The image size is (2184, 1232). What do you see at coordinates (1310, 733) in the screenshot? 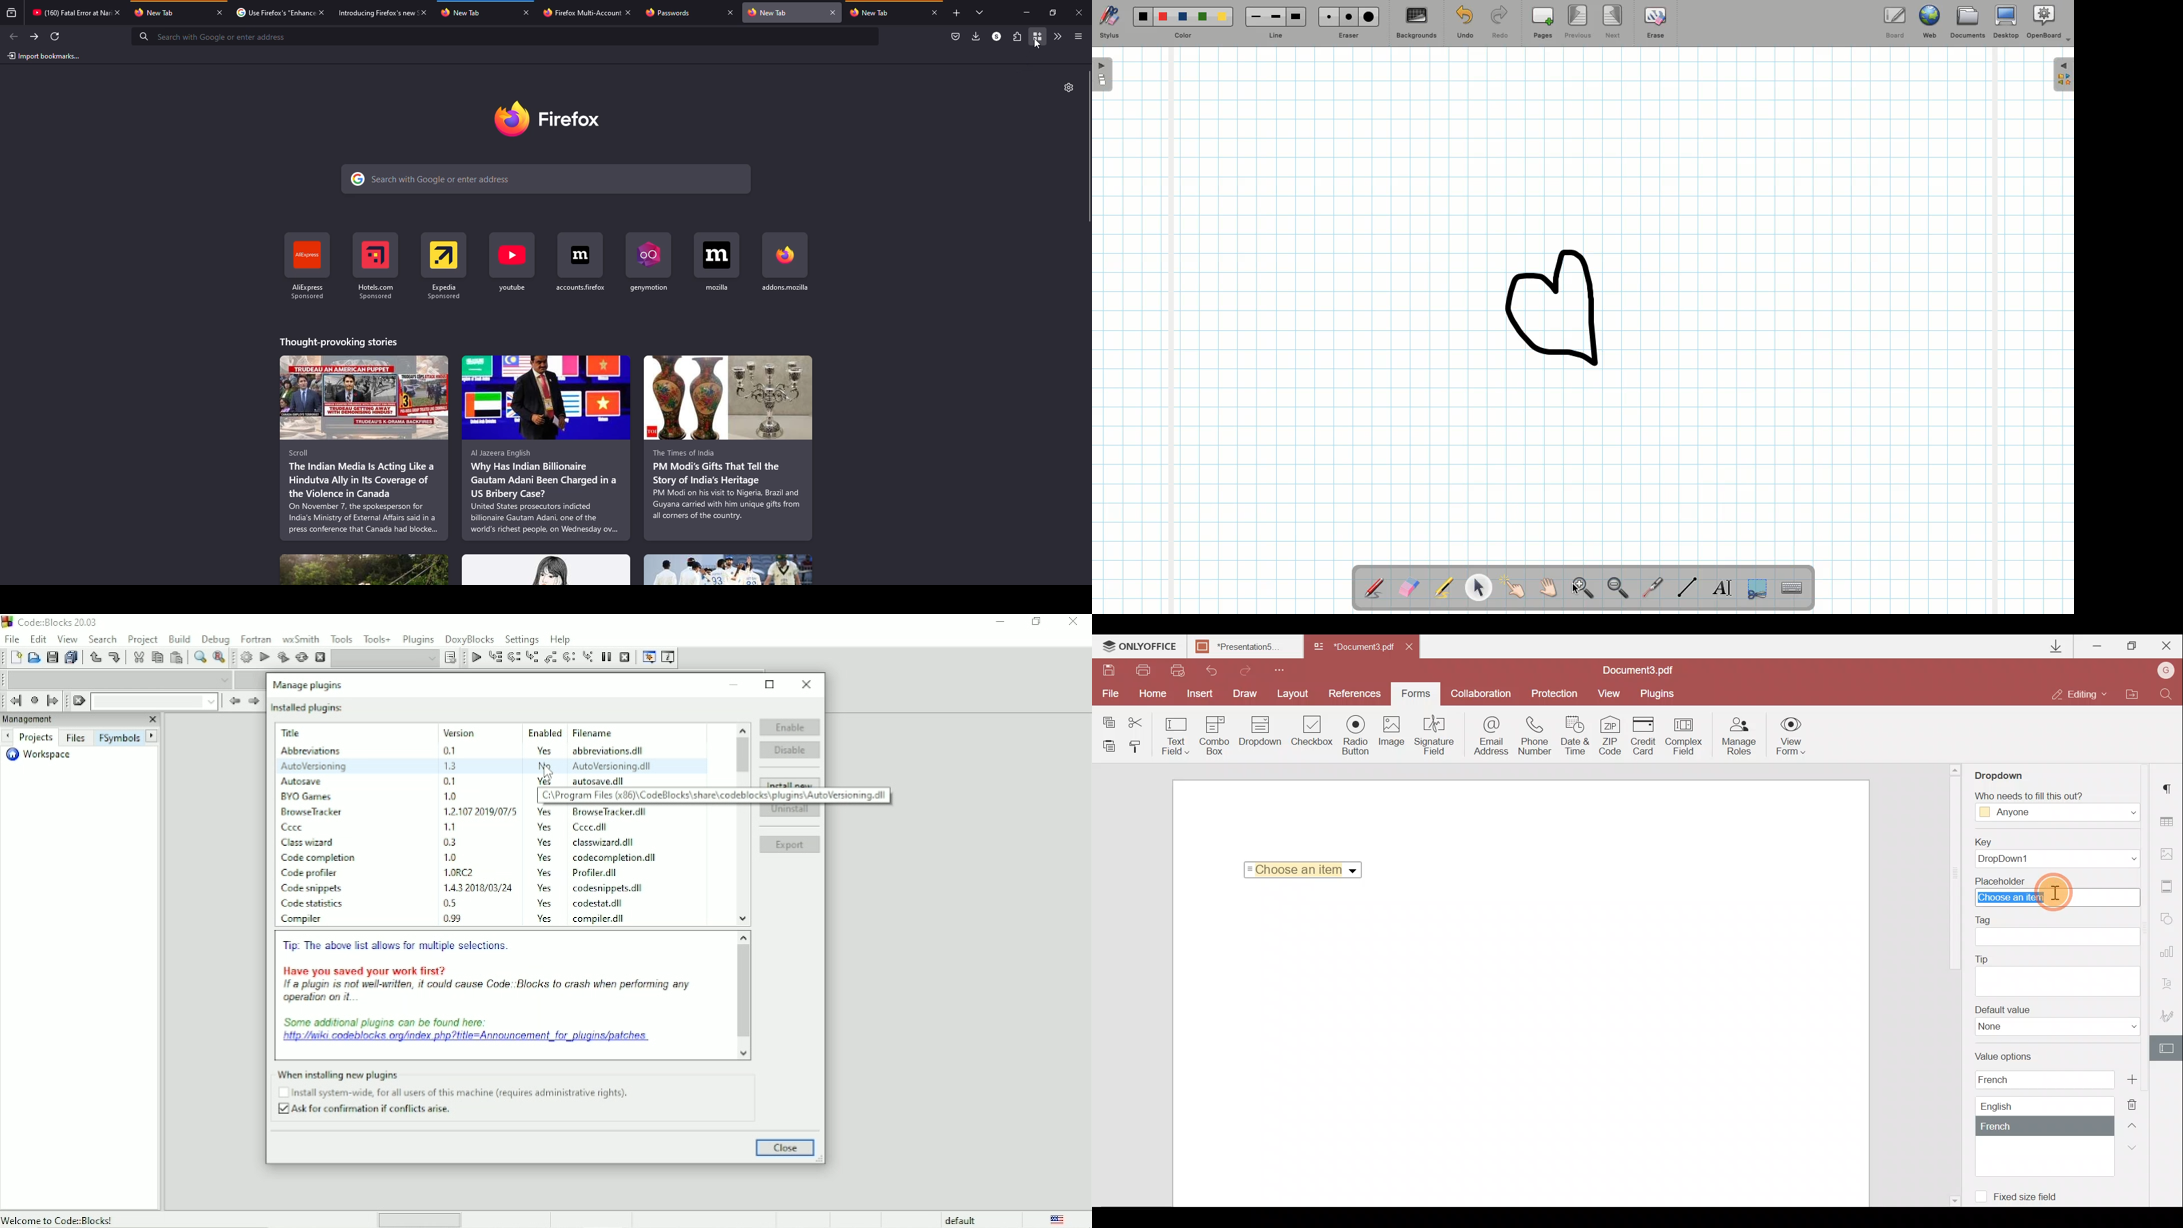
I see `Checkbox` at bounding box center [1310, 733].